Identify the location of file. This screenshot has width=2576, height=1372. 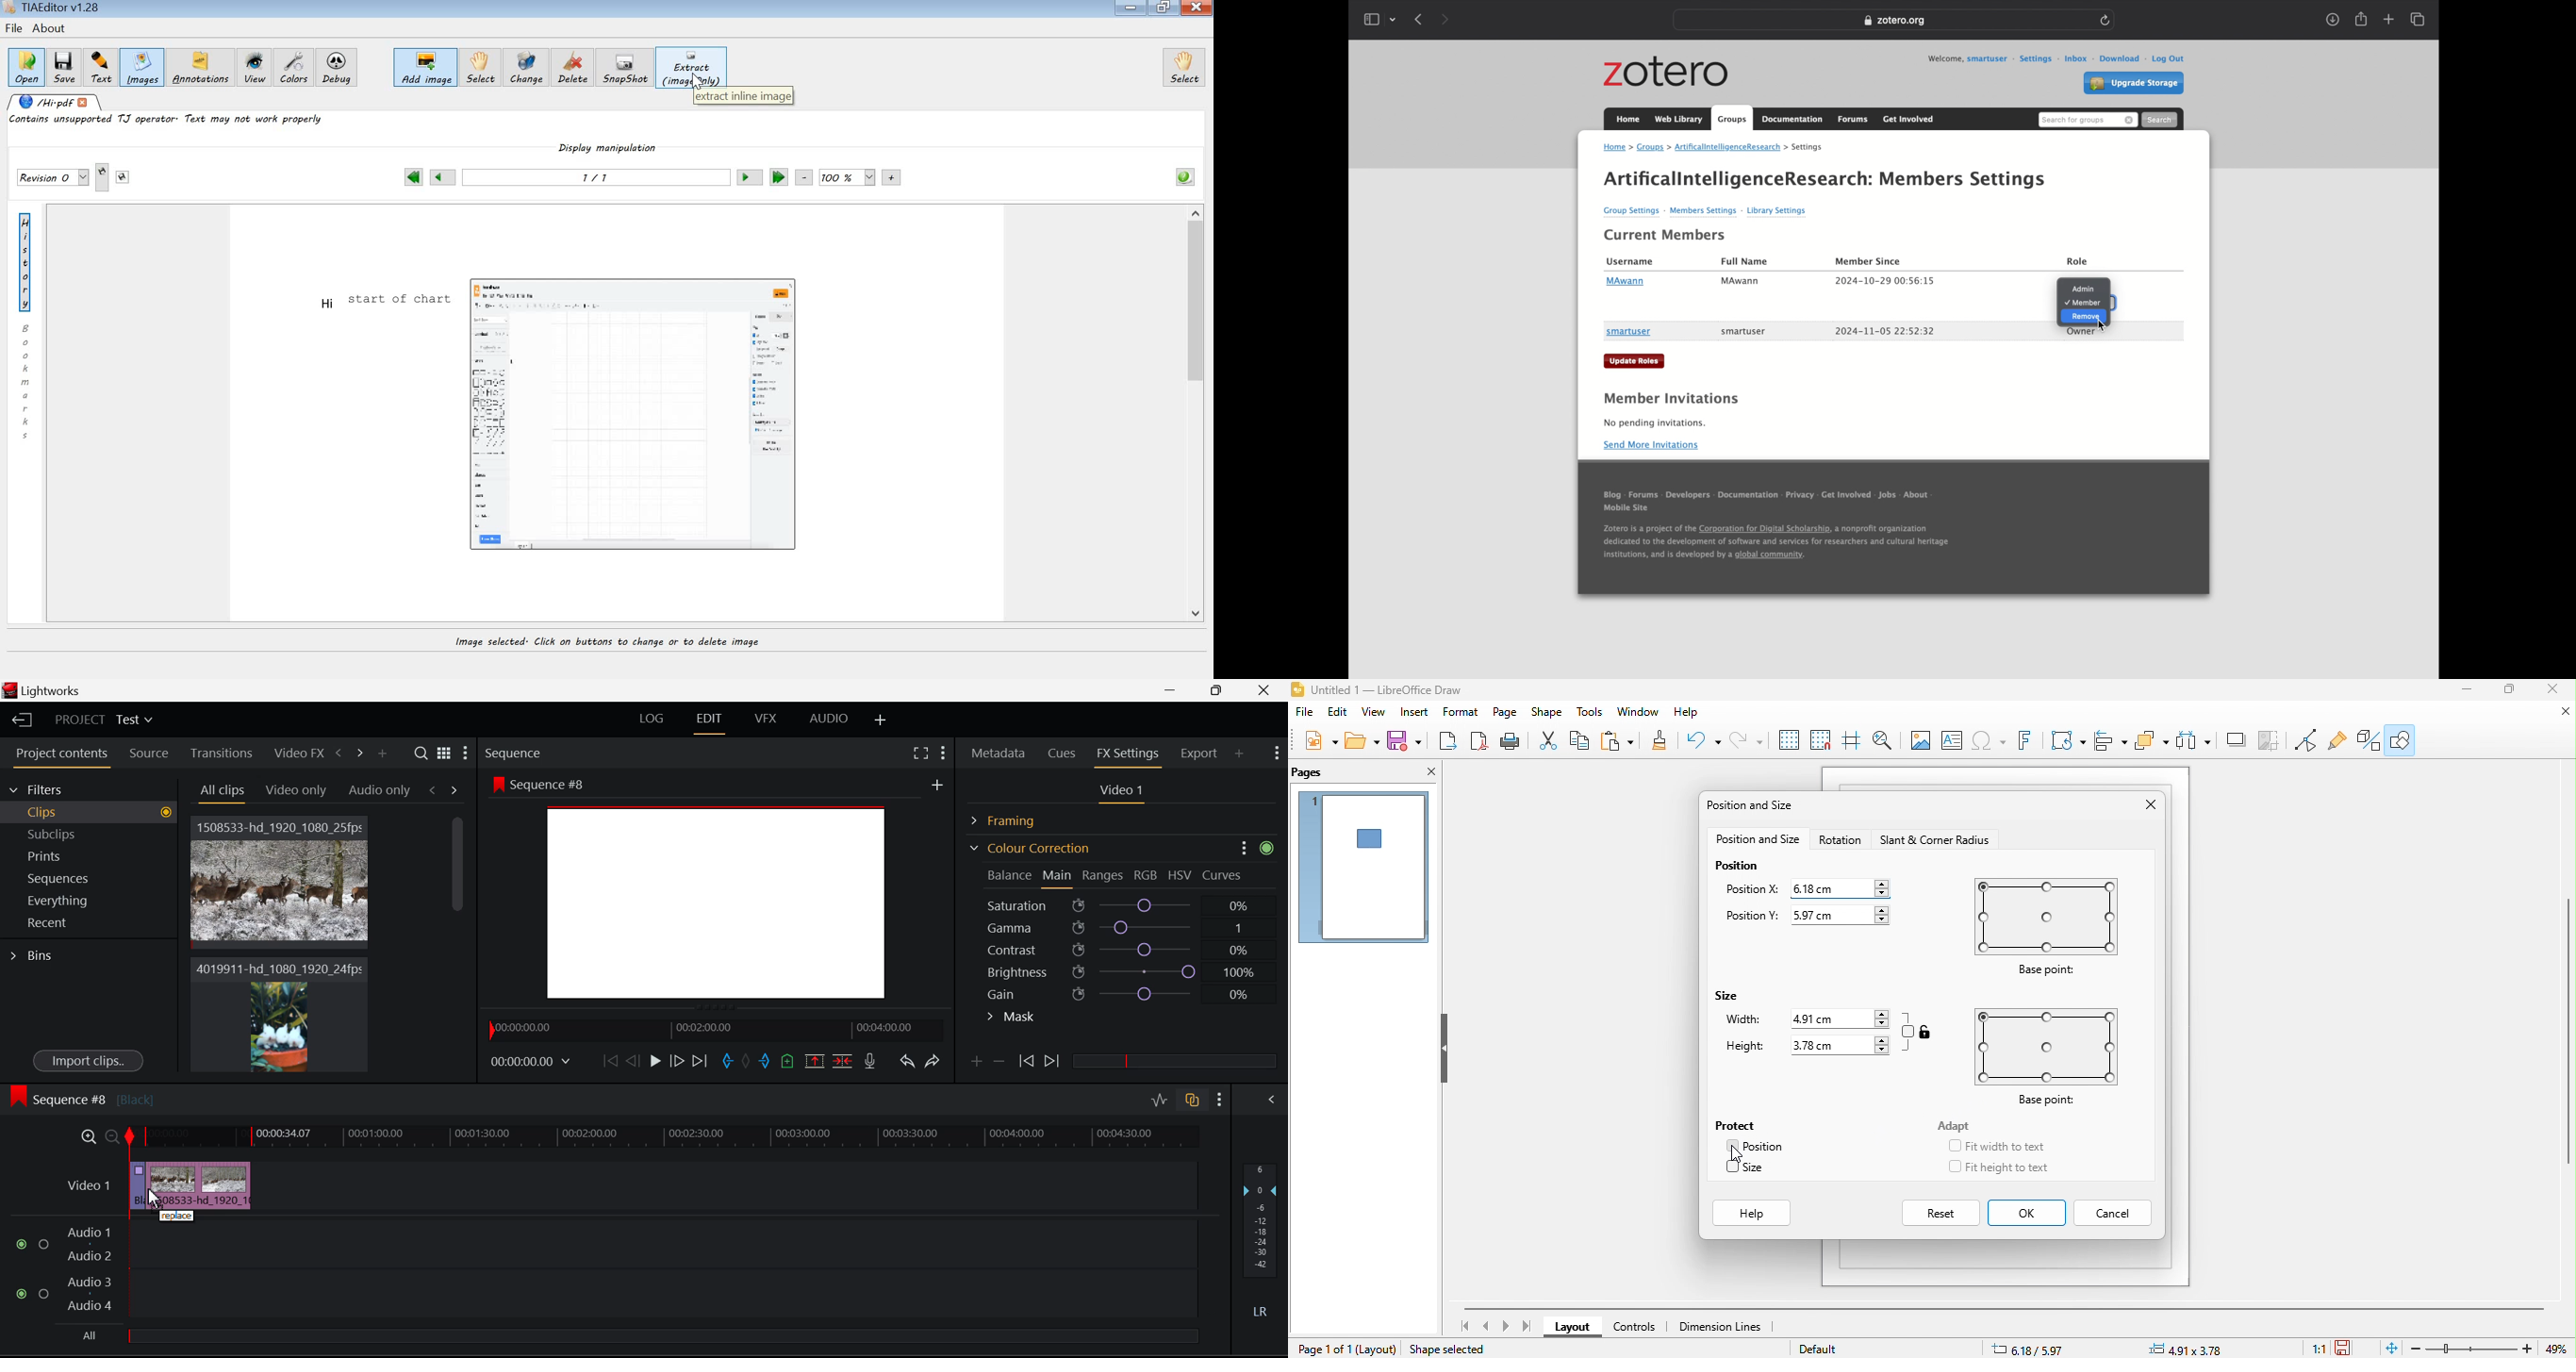
(1304, 712).